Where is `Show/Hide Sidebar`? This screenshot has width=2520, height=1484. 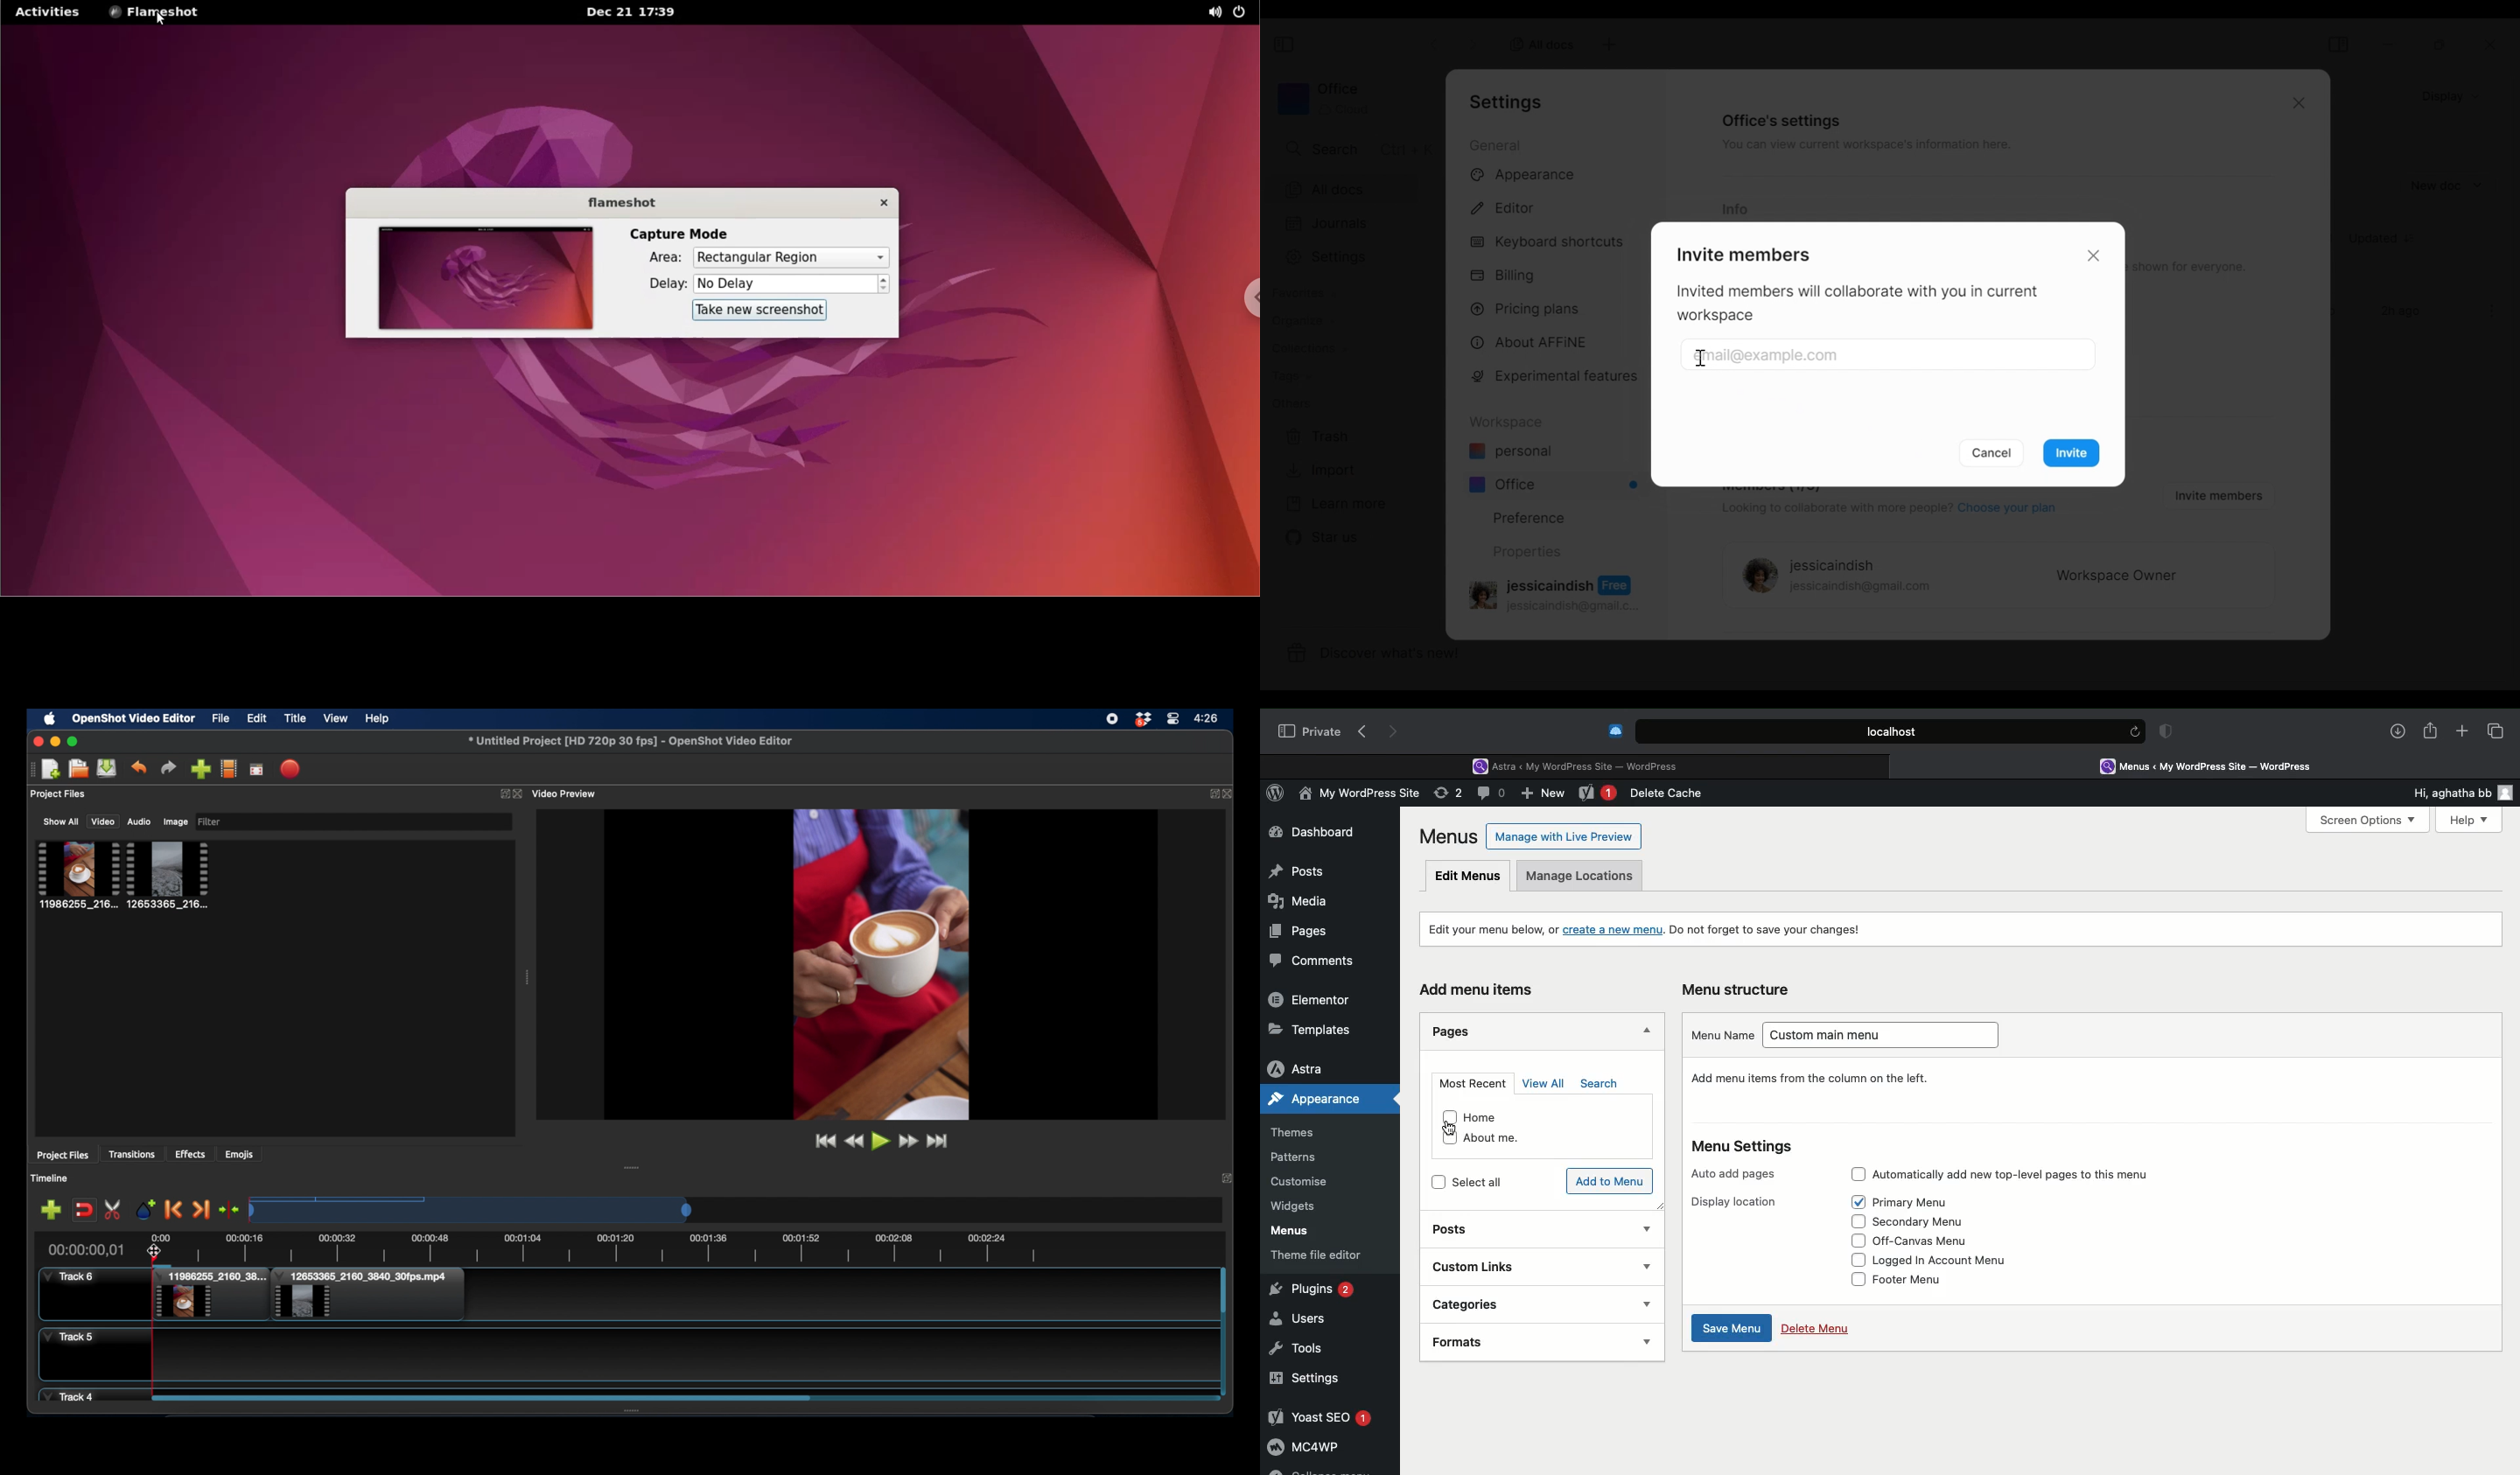 Show/Hide Sidebar is located at coordinates (2338, 44).